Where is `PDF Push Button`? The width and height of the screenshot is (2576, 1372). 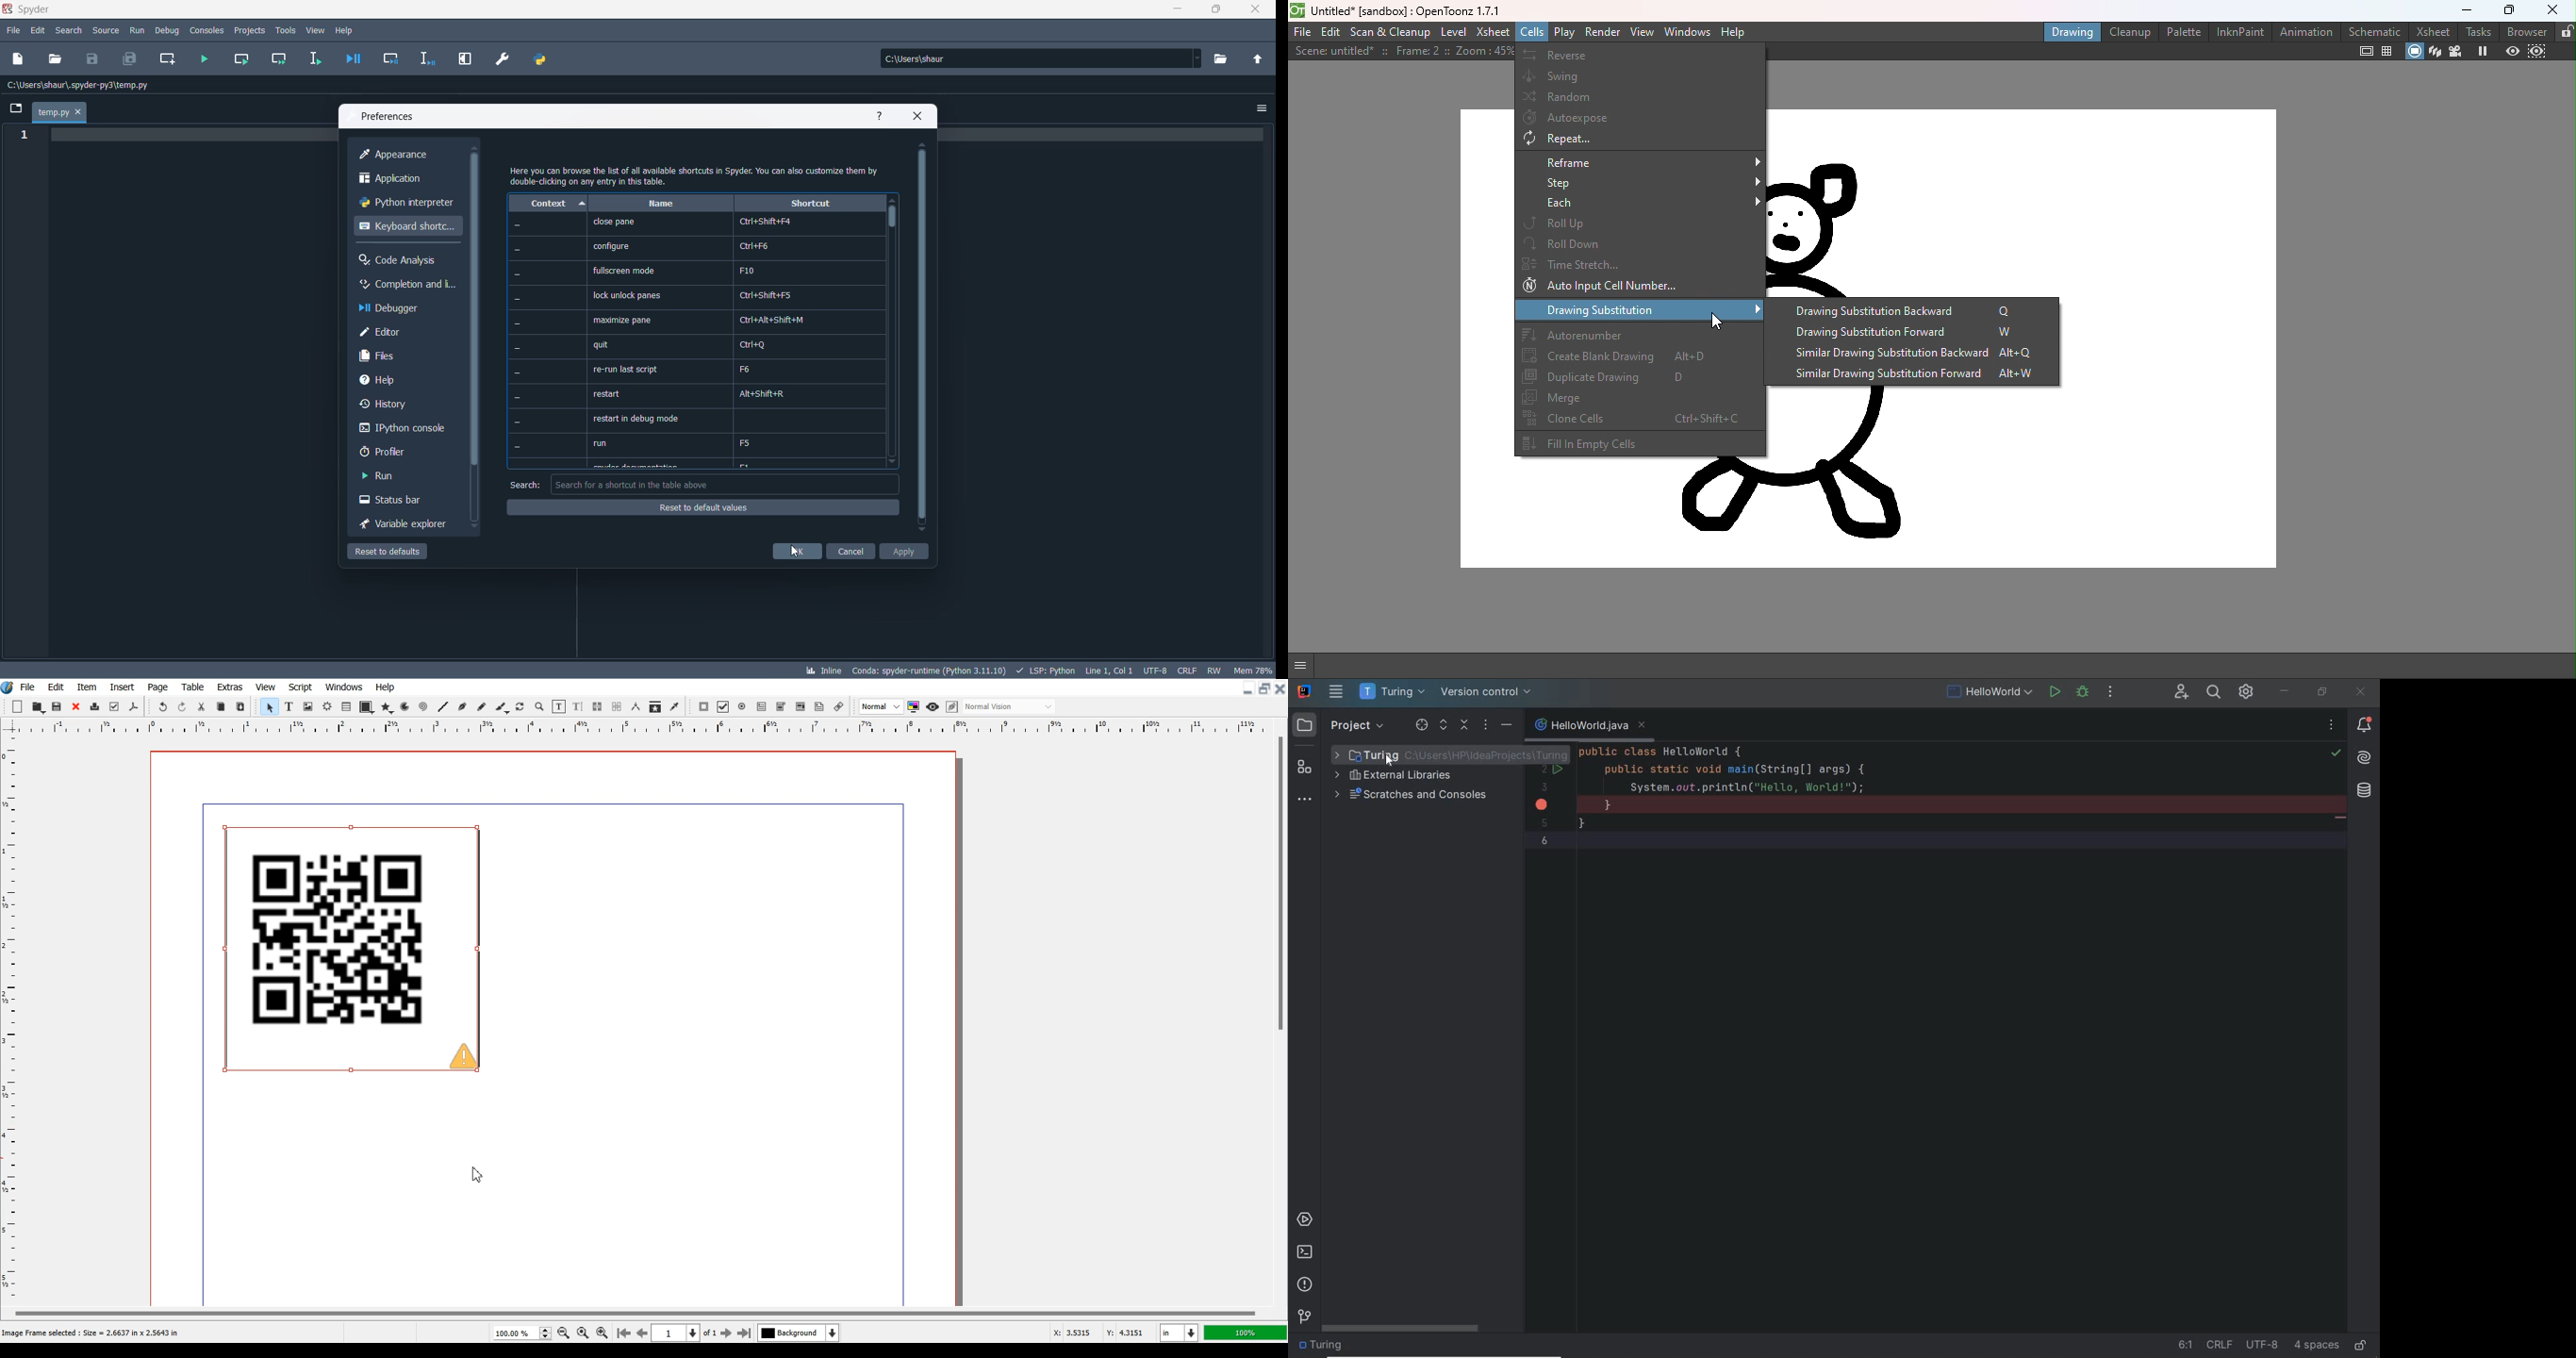 PDF Push Button is located at coordinates (704, 707).